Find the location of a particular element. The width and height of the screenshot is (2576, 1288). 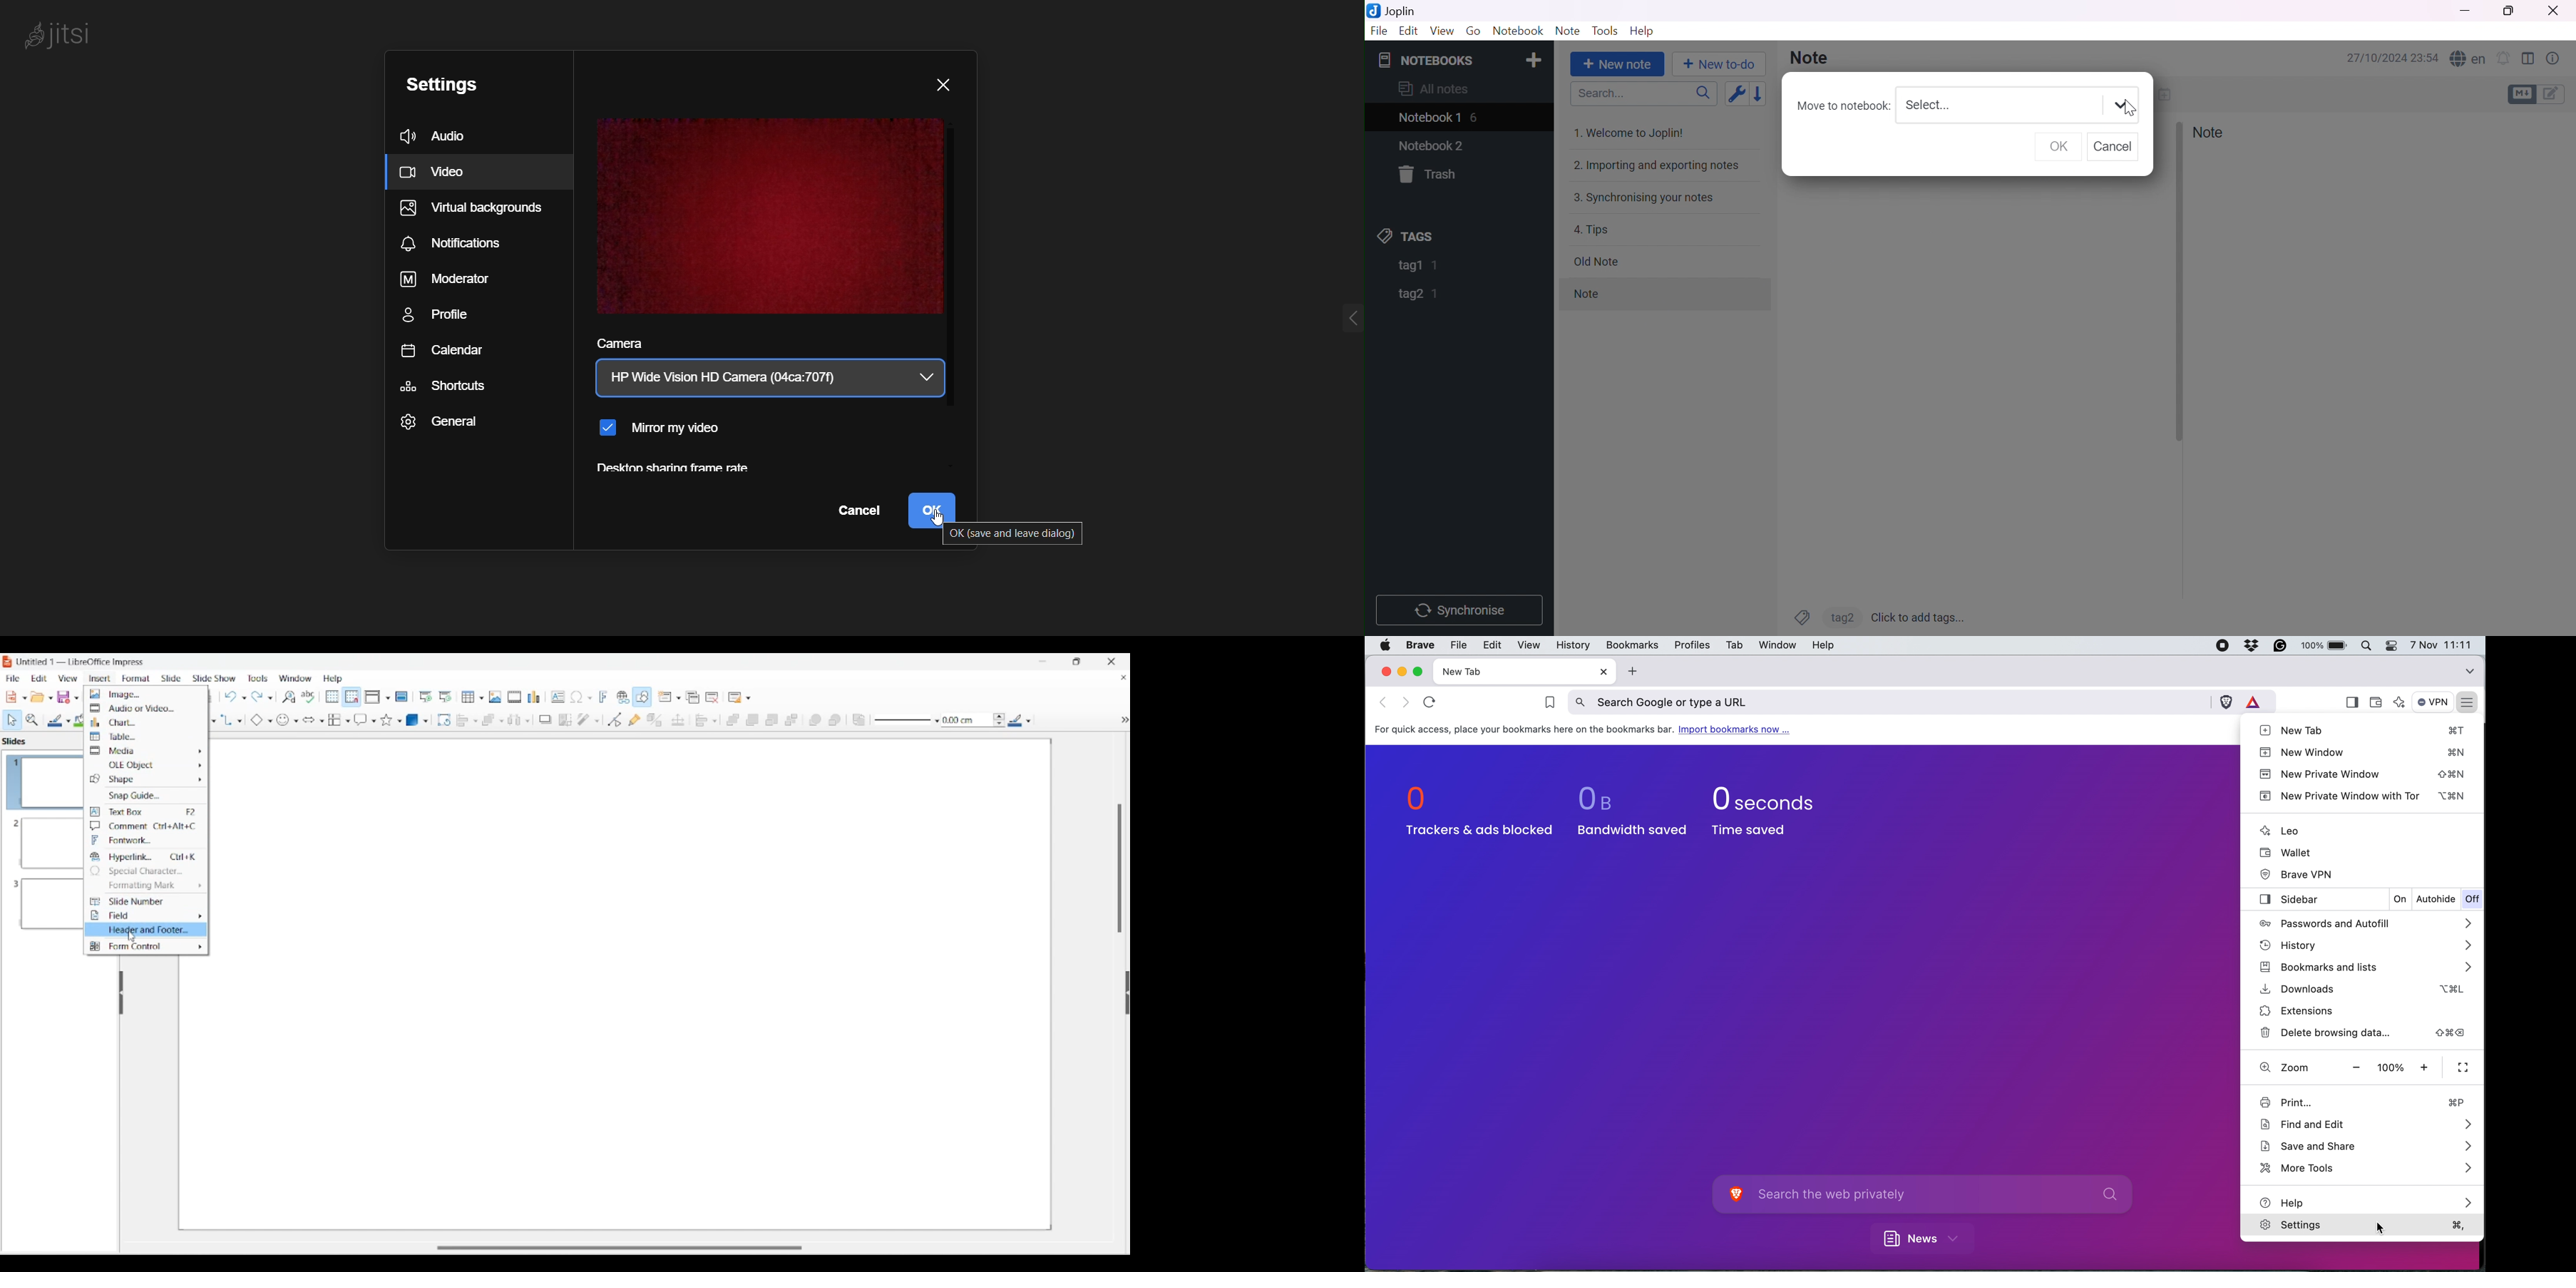

Toggle editors is located at coordinates (2539, 94).